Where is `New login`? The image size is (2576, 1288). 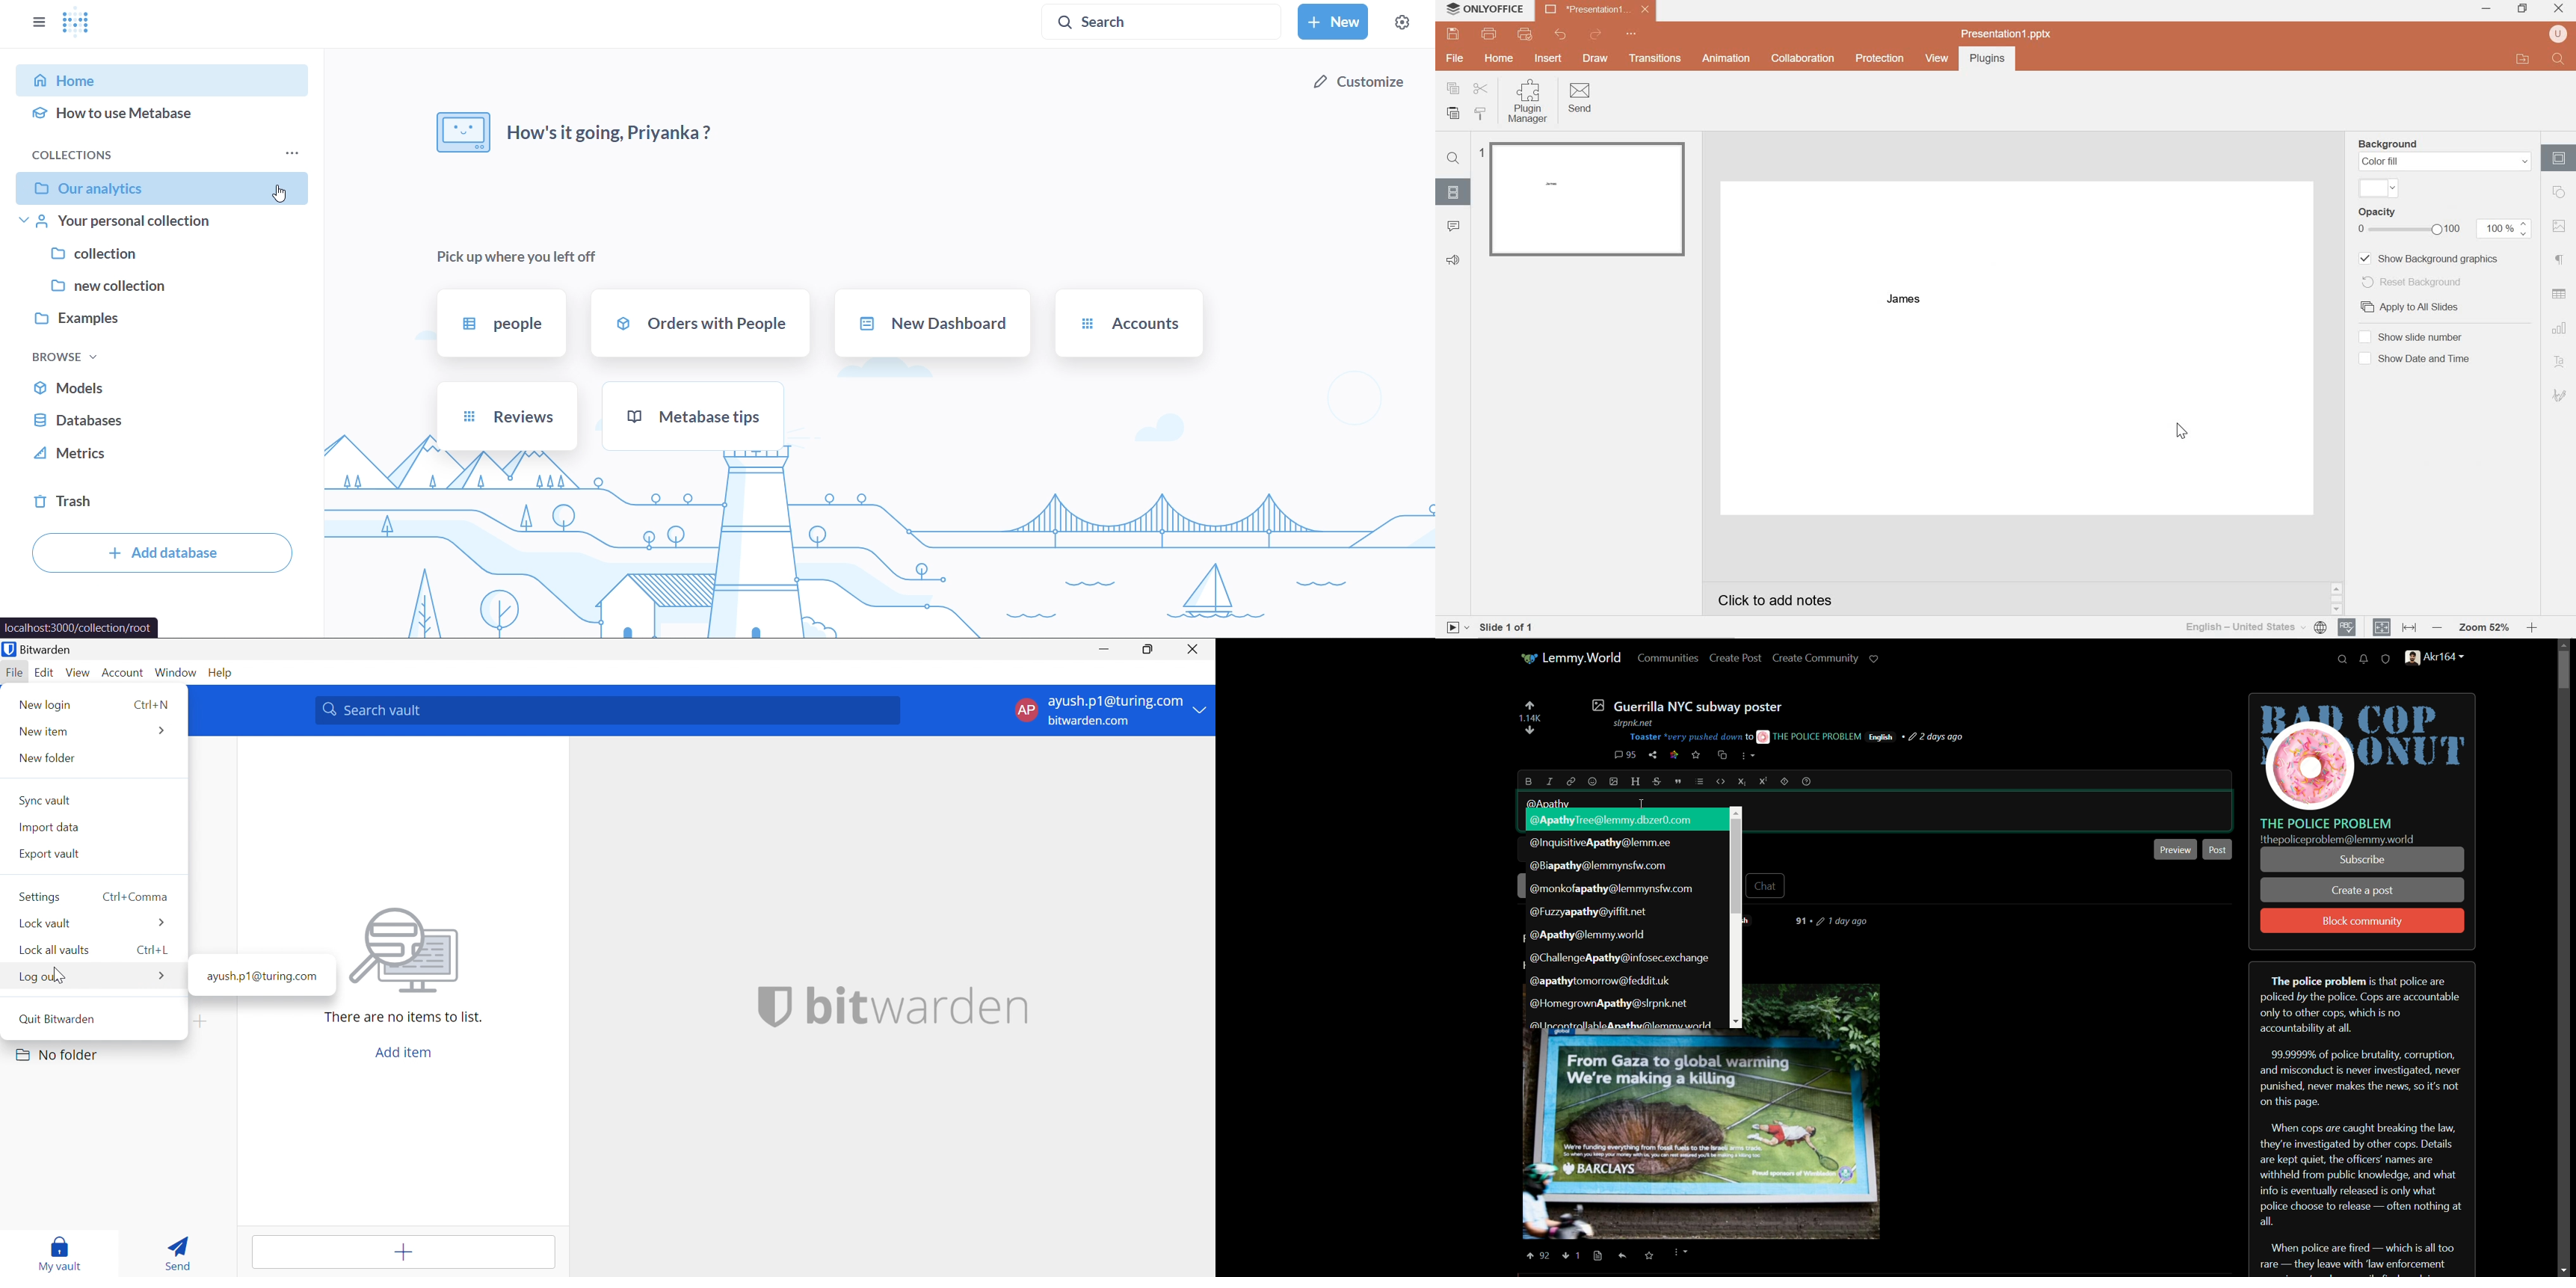
New login is located at coordinates (47, 705).